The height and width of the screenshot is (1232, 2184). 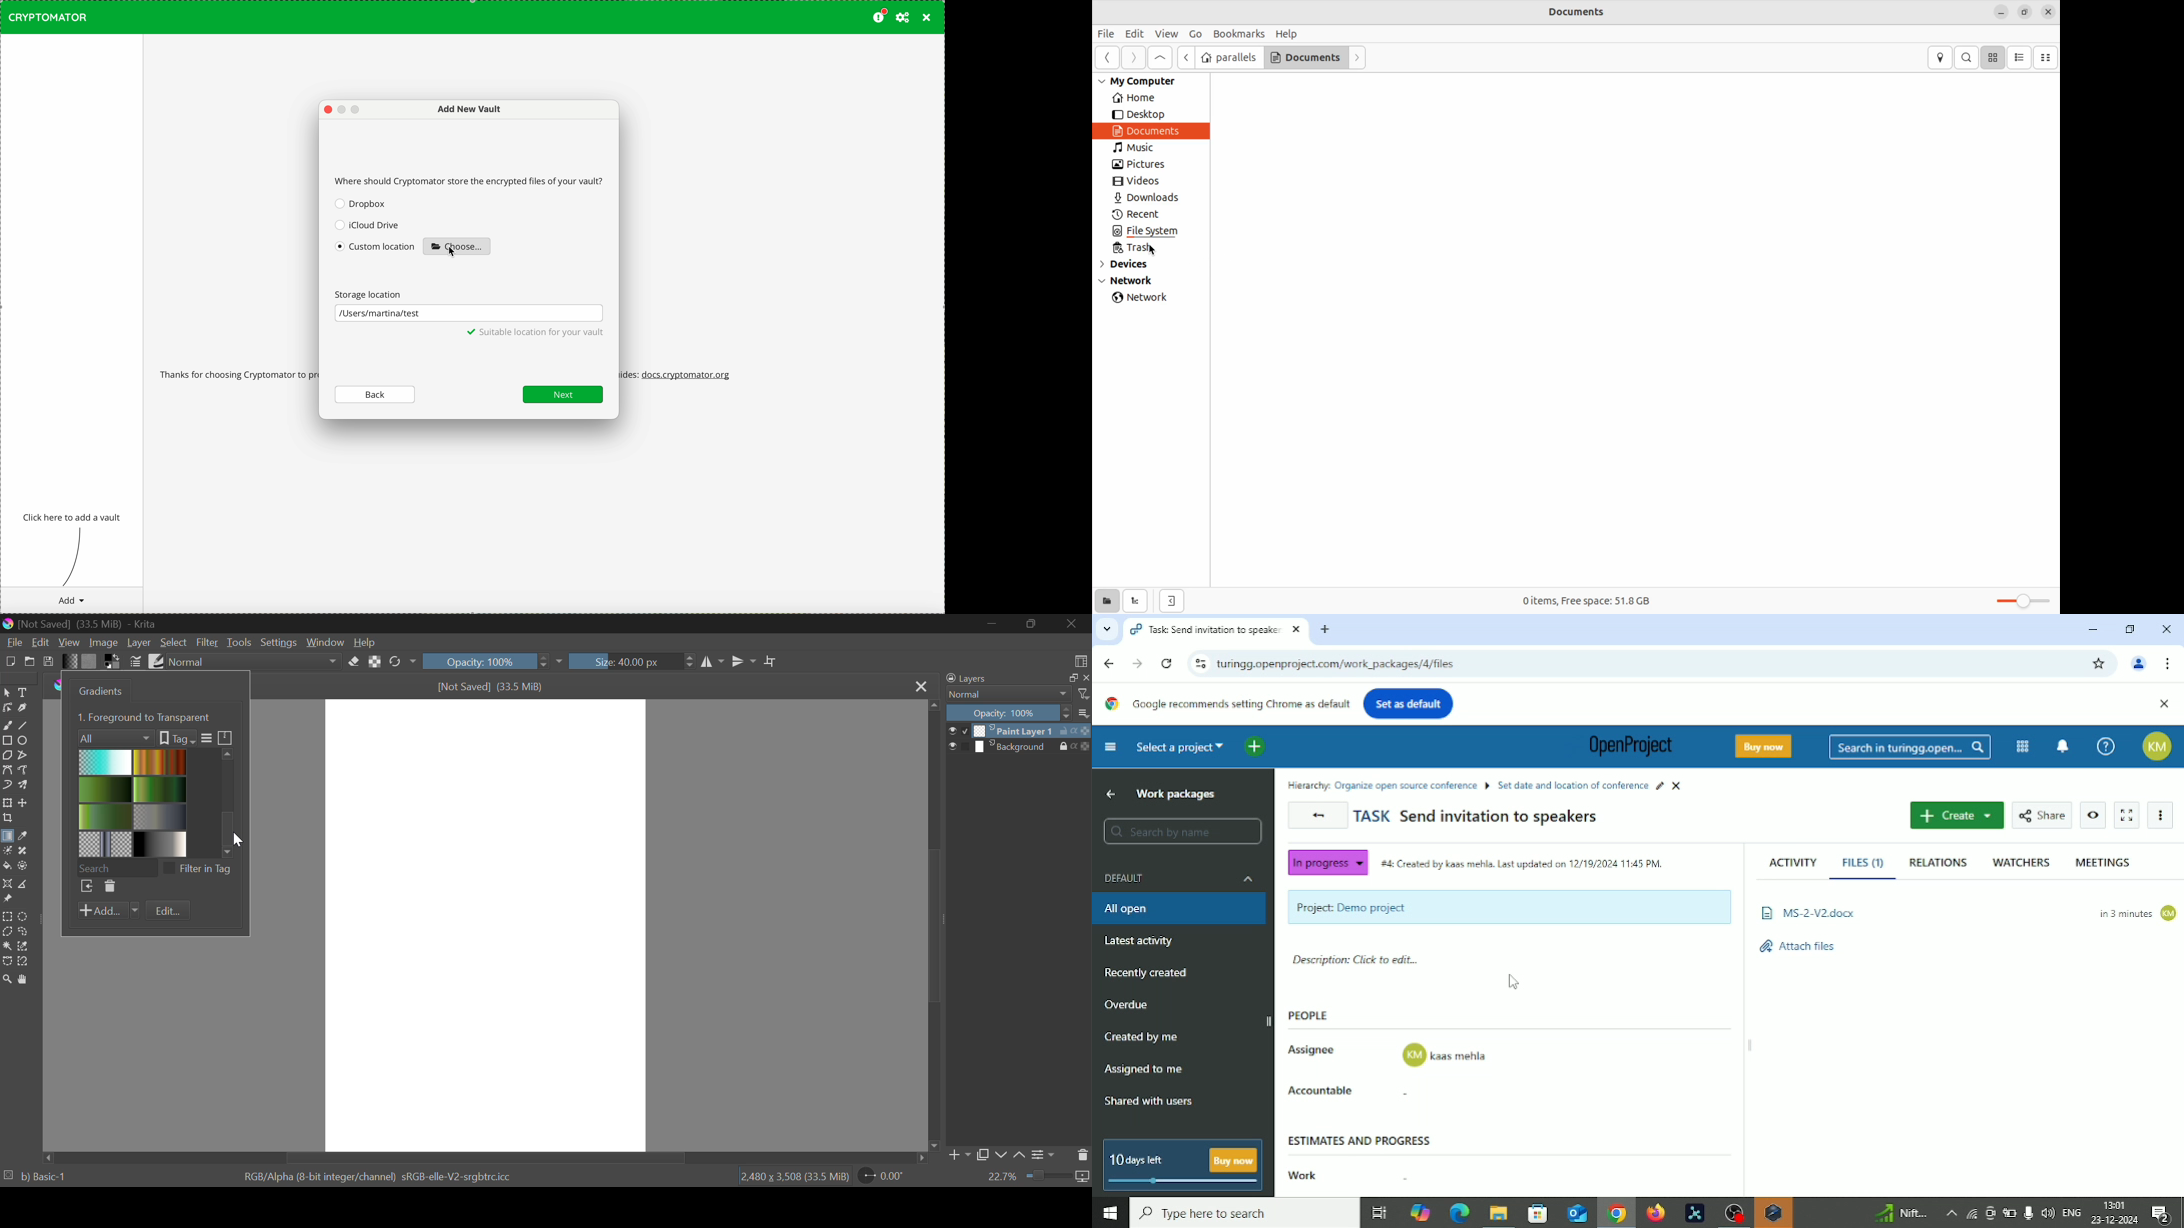 What do you see at coordinates (1458, 1214) in the screenshot?
I see `Microsoft edge` at bounding box center [1458, 1214].